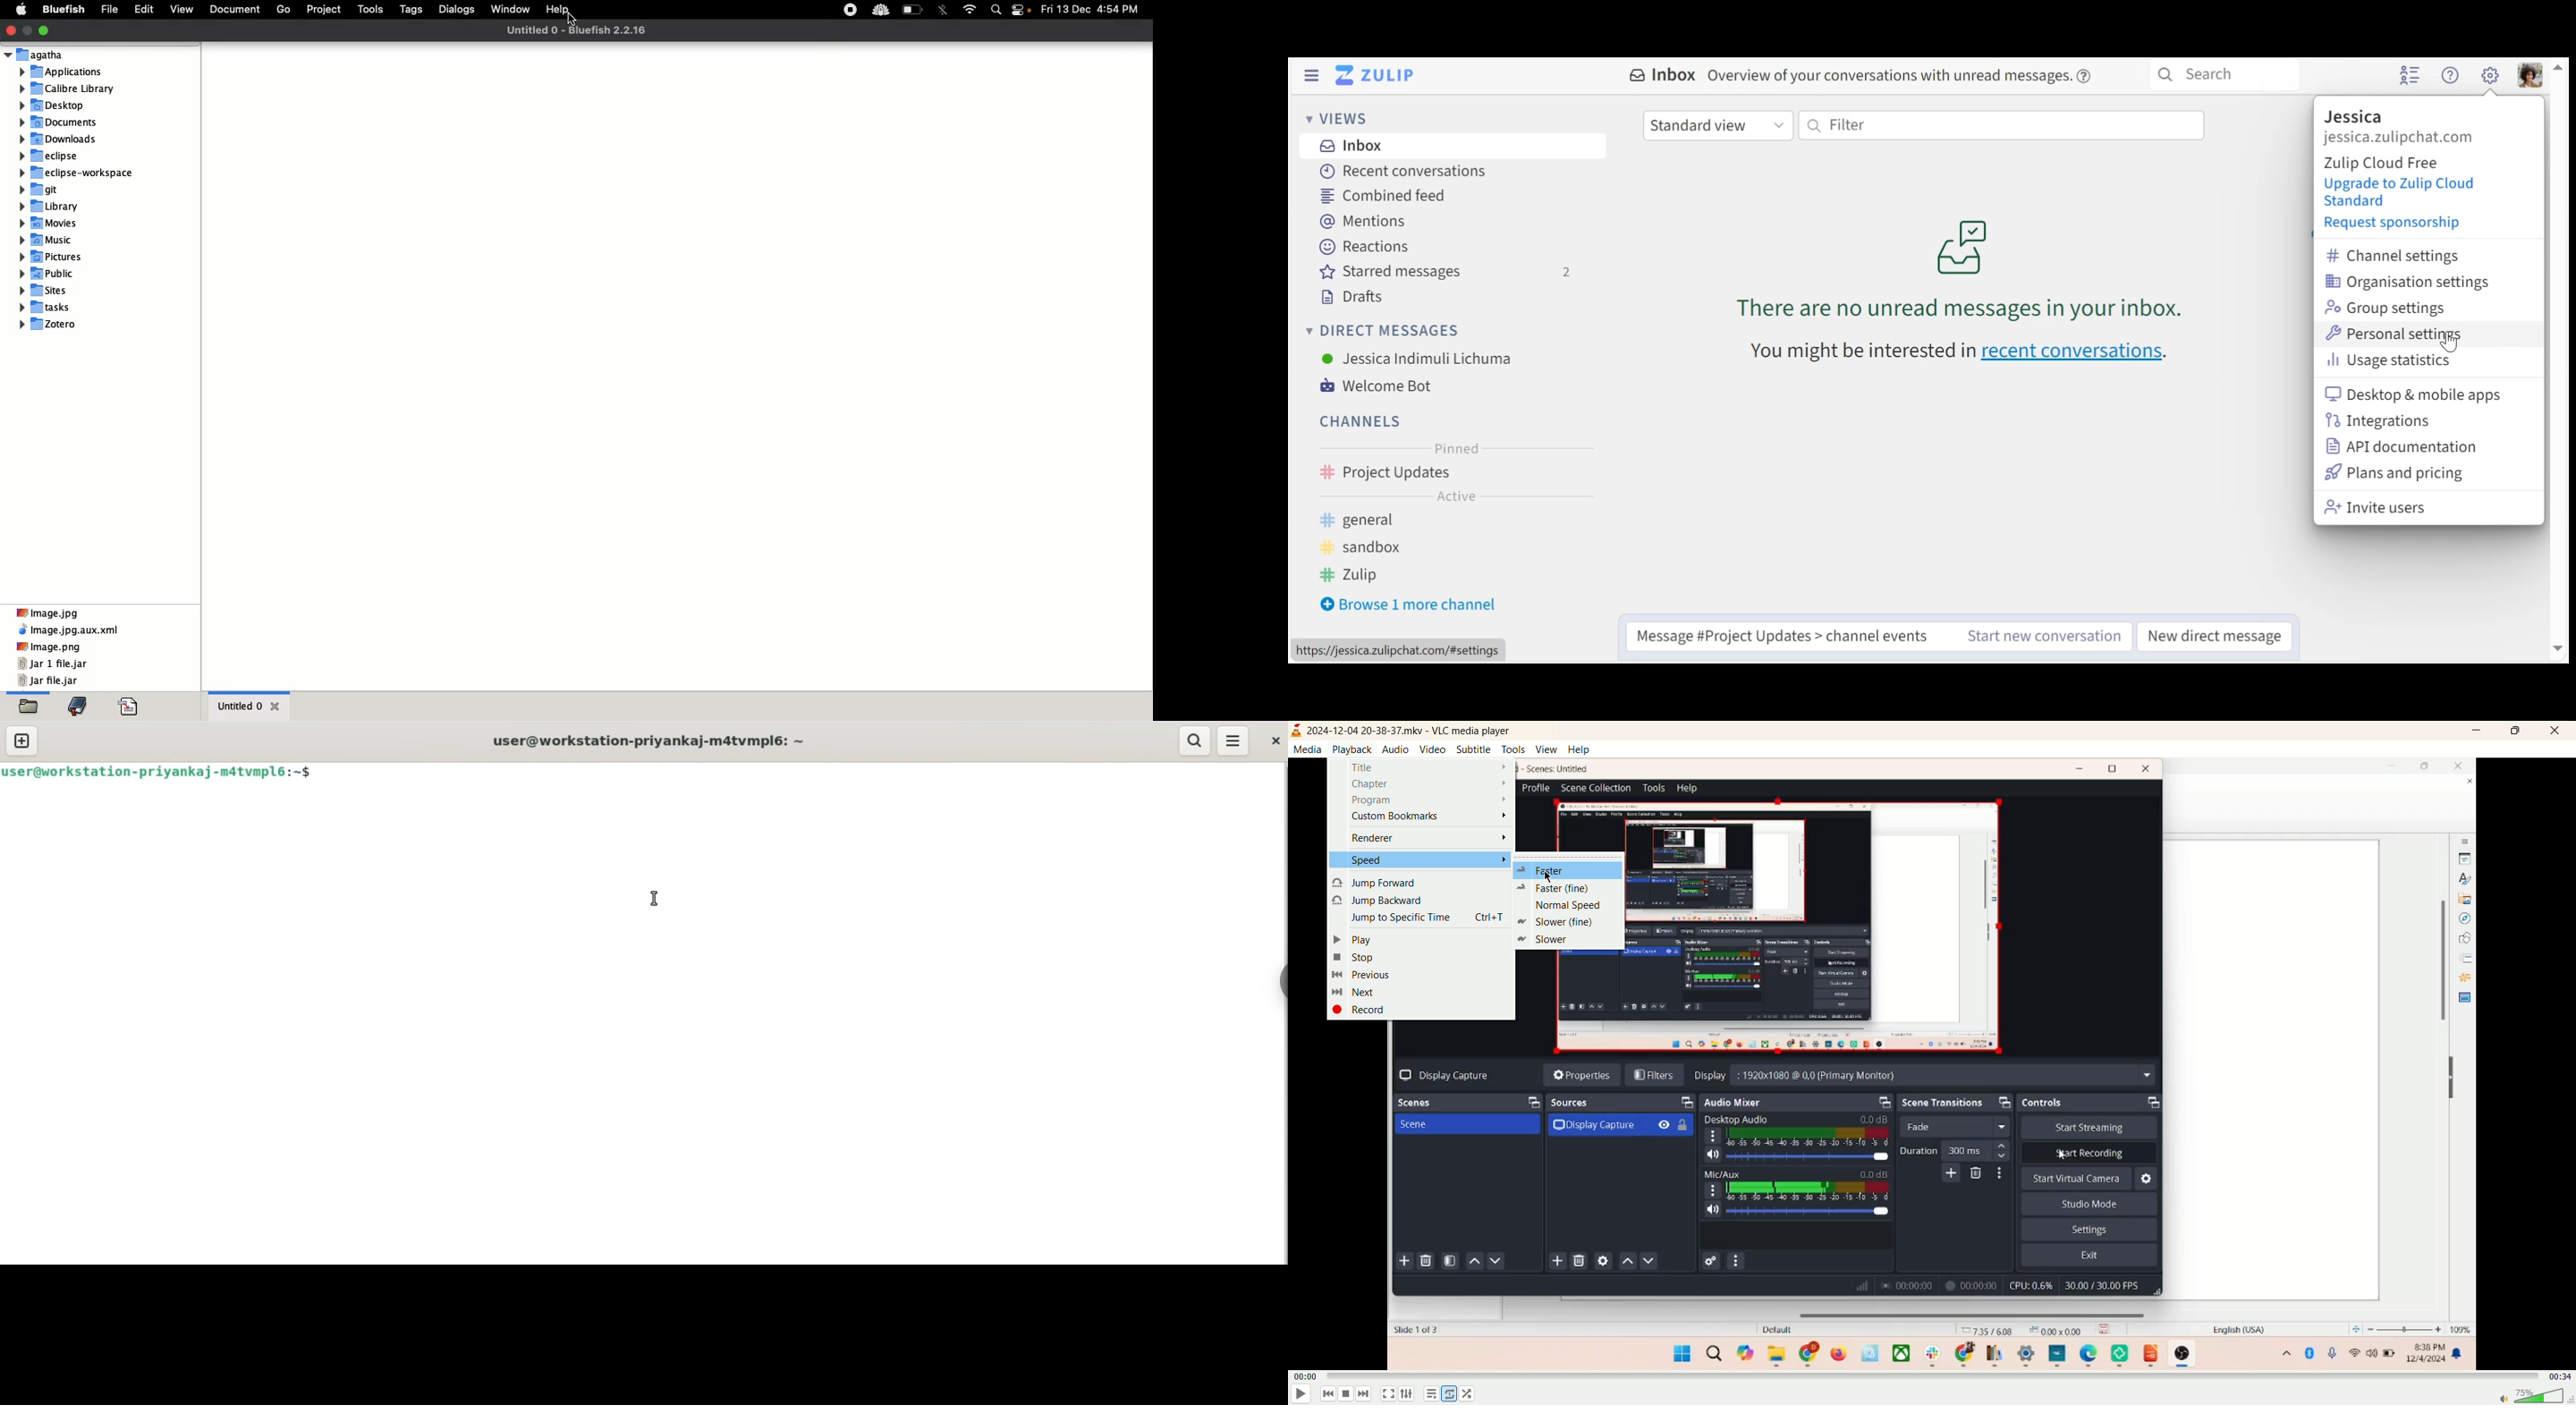 This screenshot has width=2576, height=1428. What do you see at coordinates (2559, 1375) in the screenshot?
I see `total time` at bounding box center [2559, 1375].